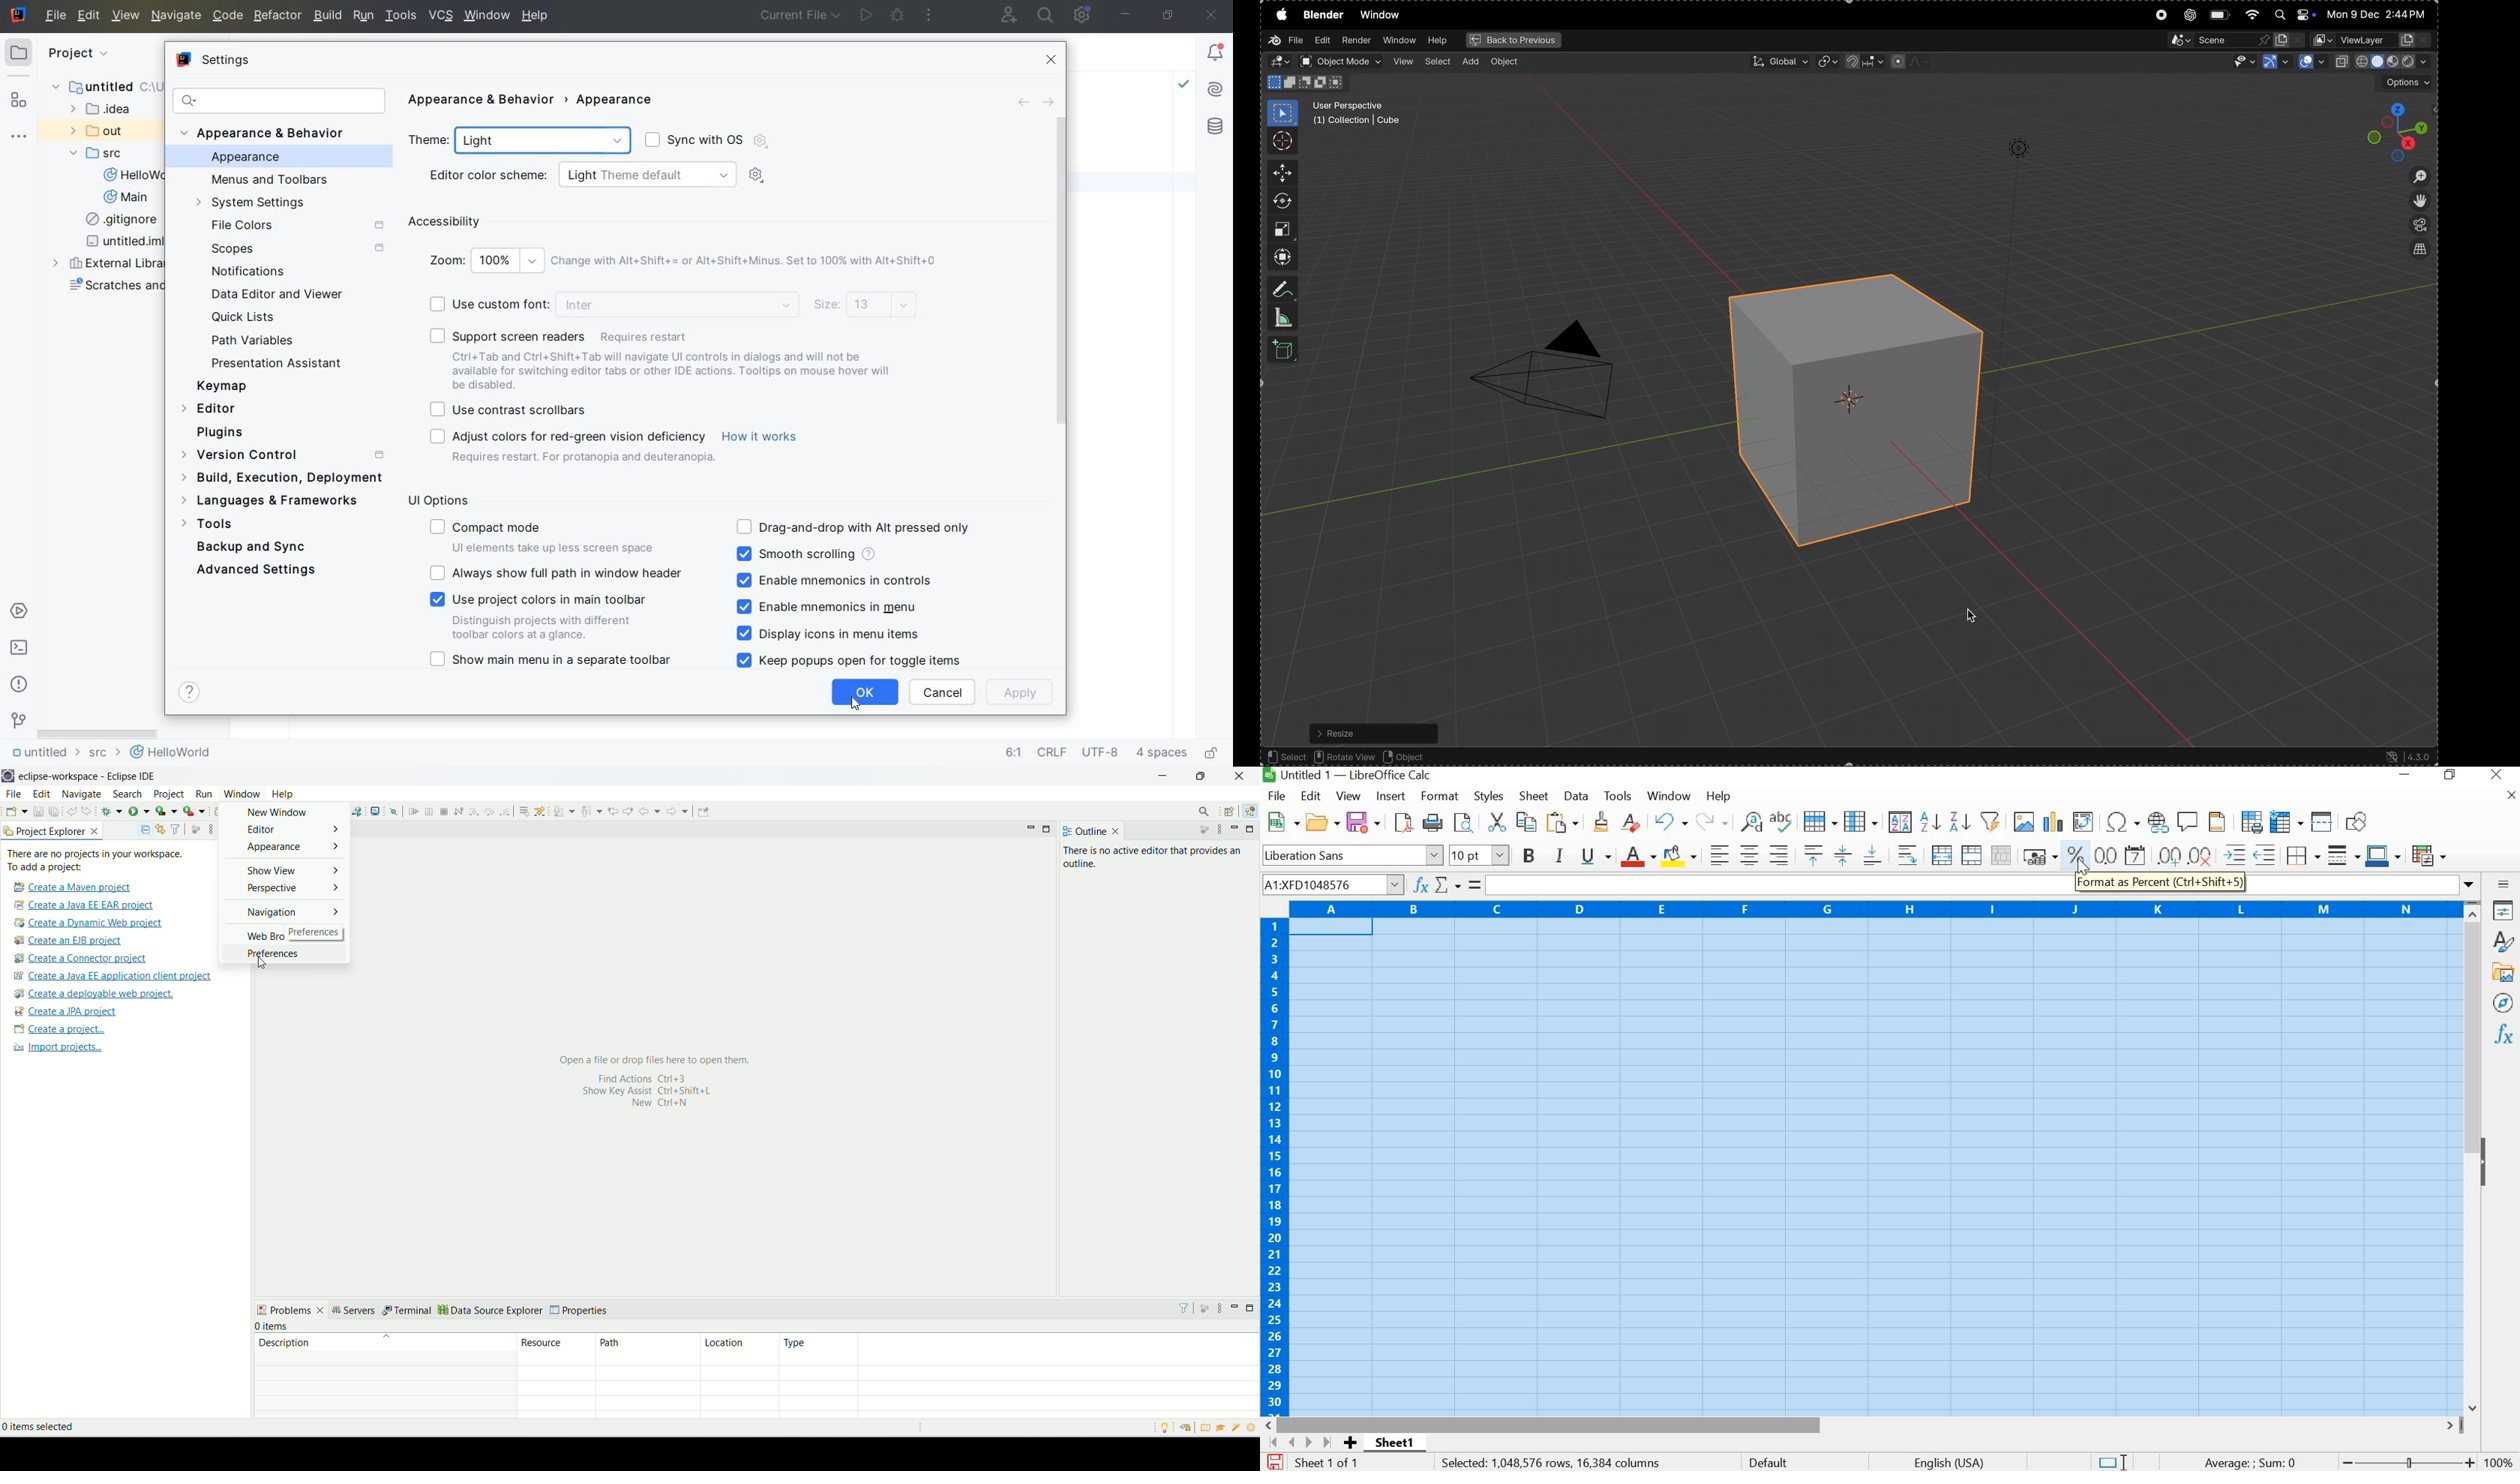  What do you see at coordinates (126, 17) in the screenshot?
I see `VIEW` at bounding box center [126, 17].